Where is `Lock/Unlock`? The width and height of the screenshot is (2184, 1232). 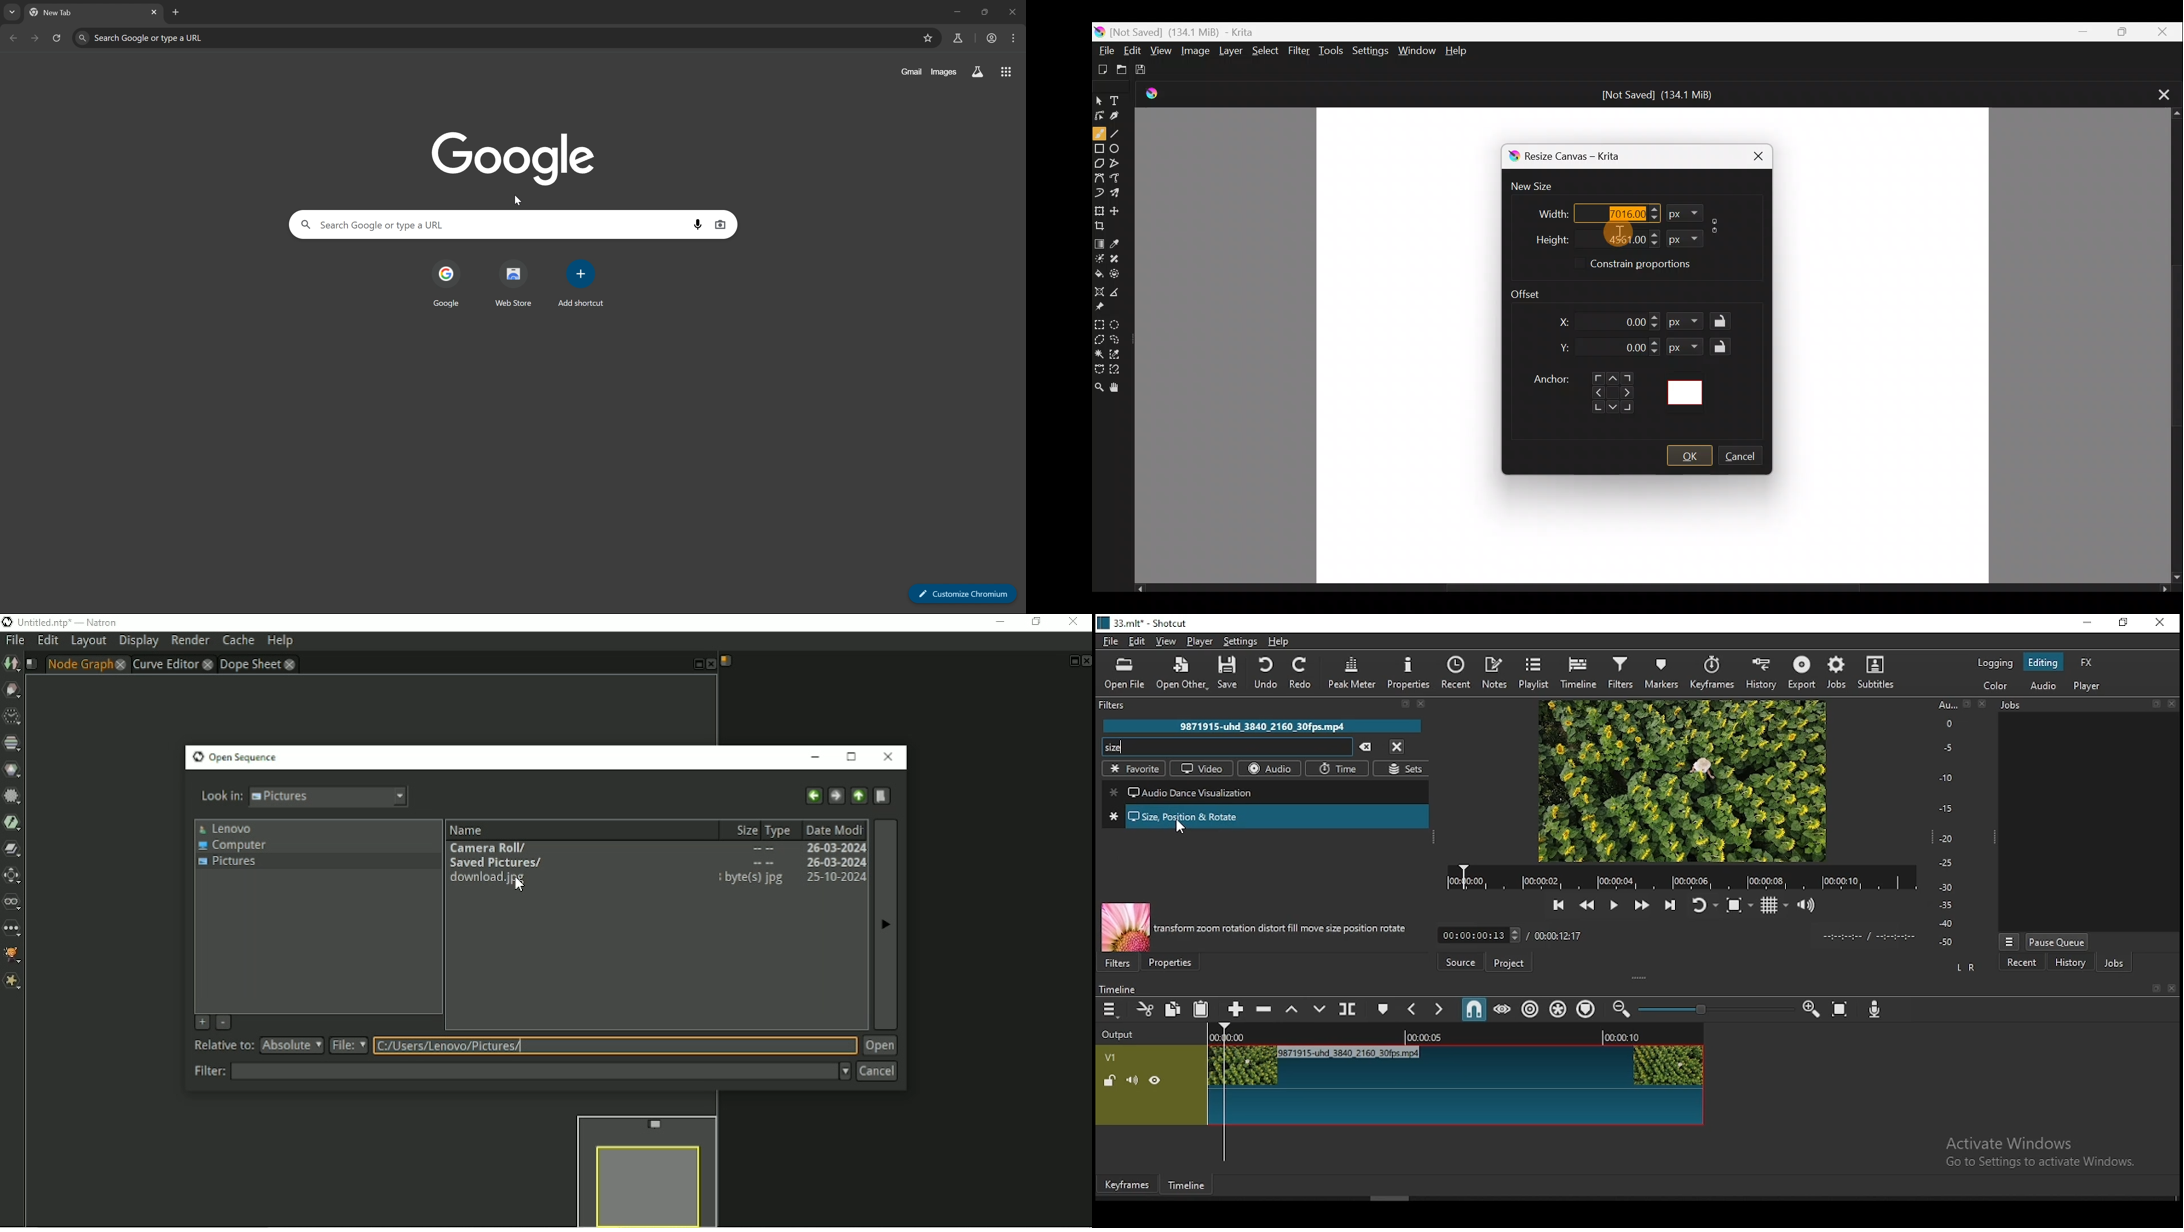
Lock/Unlock is located at coordinates (1724, 346).